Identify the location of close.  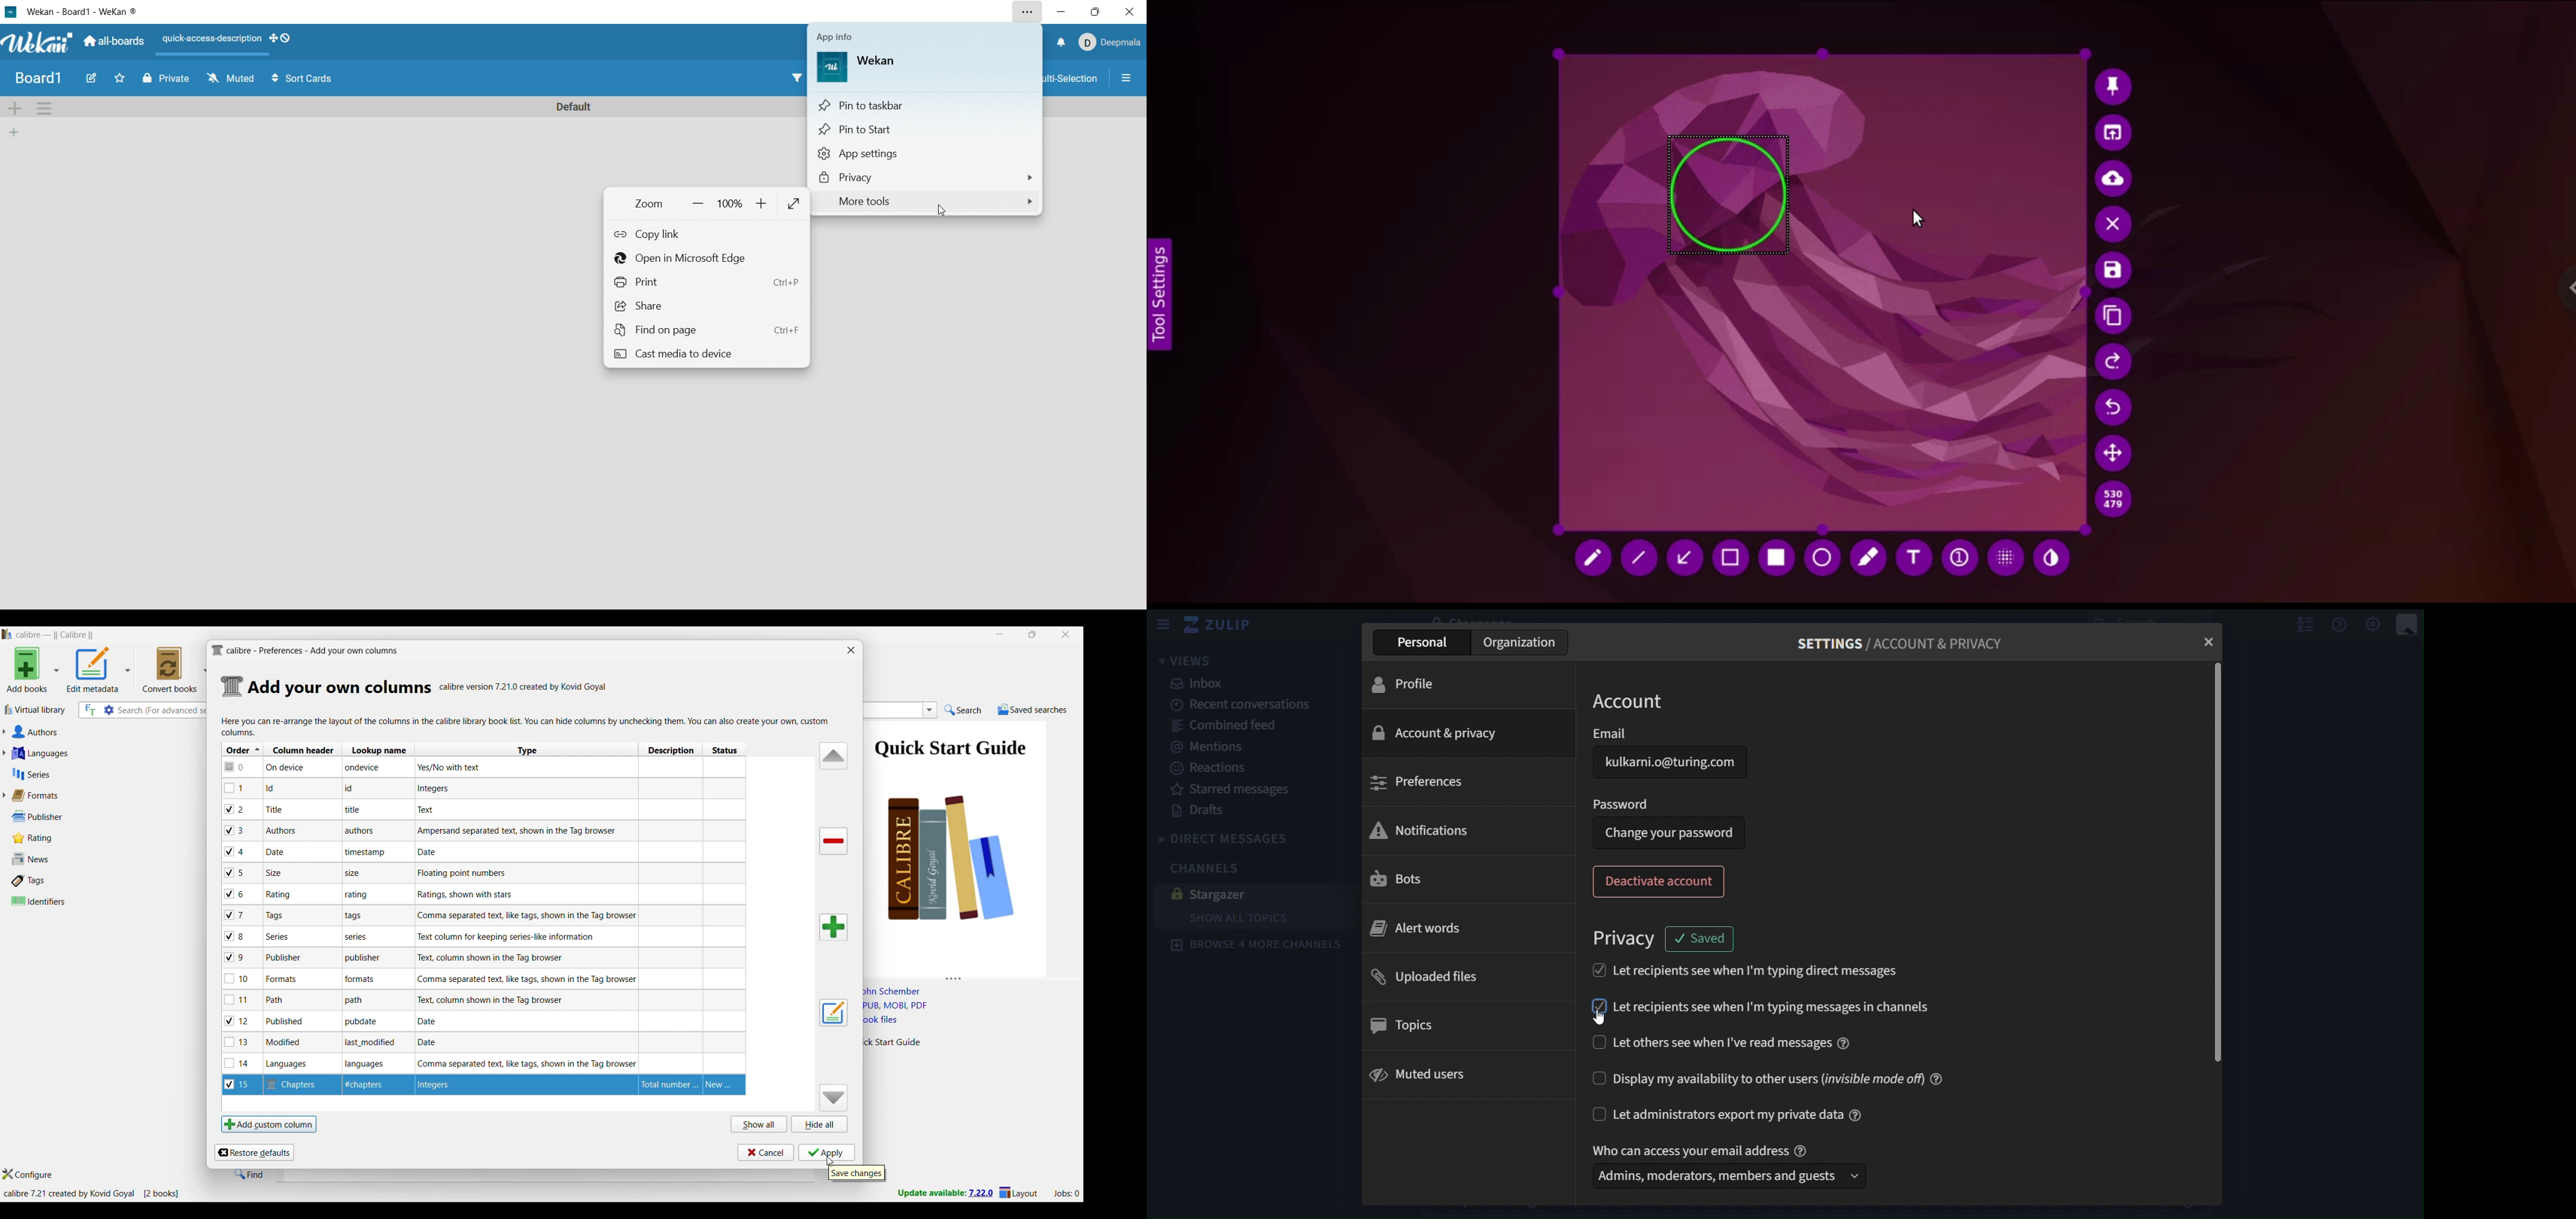
(1132, 10).